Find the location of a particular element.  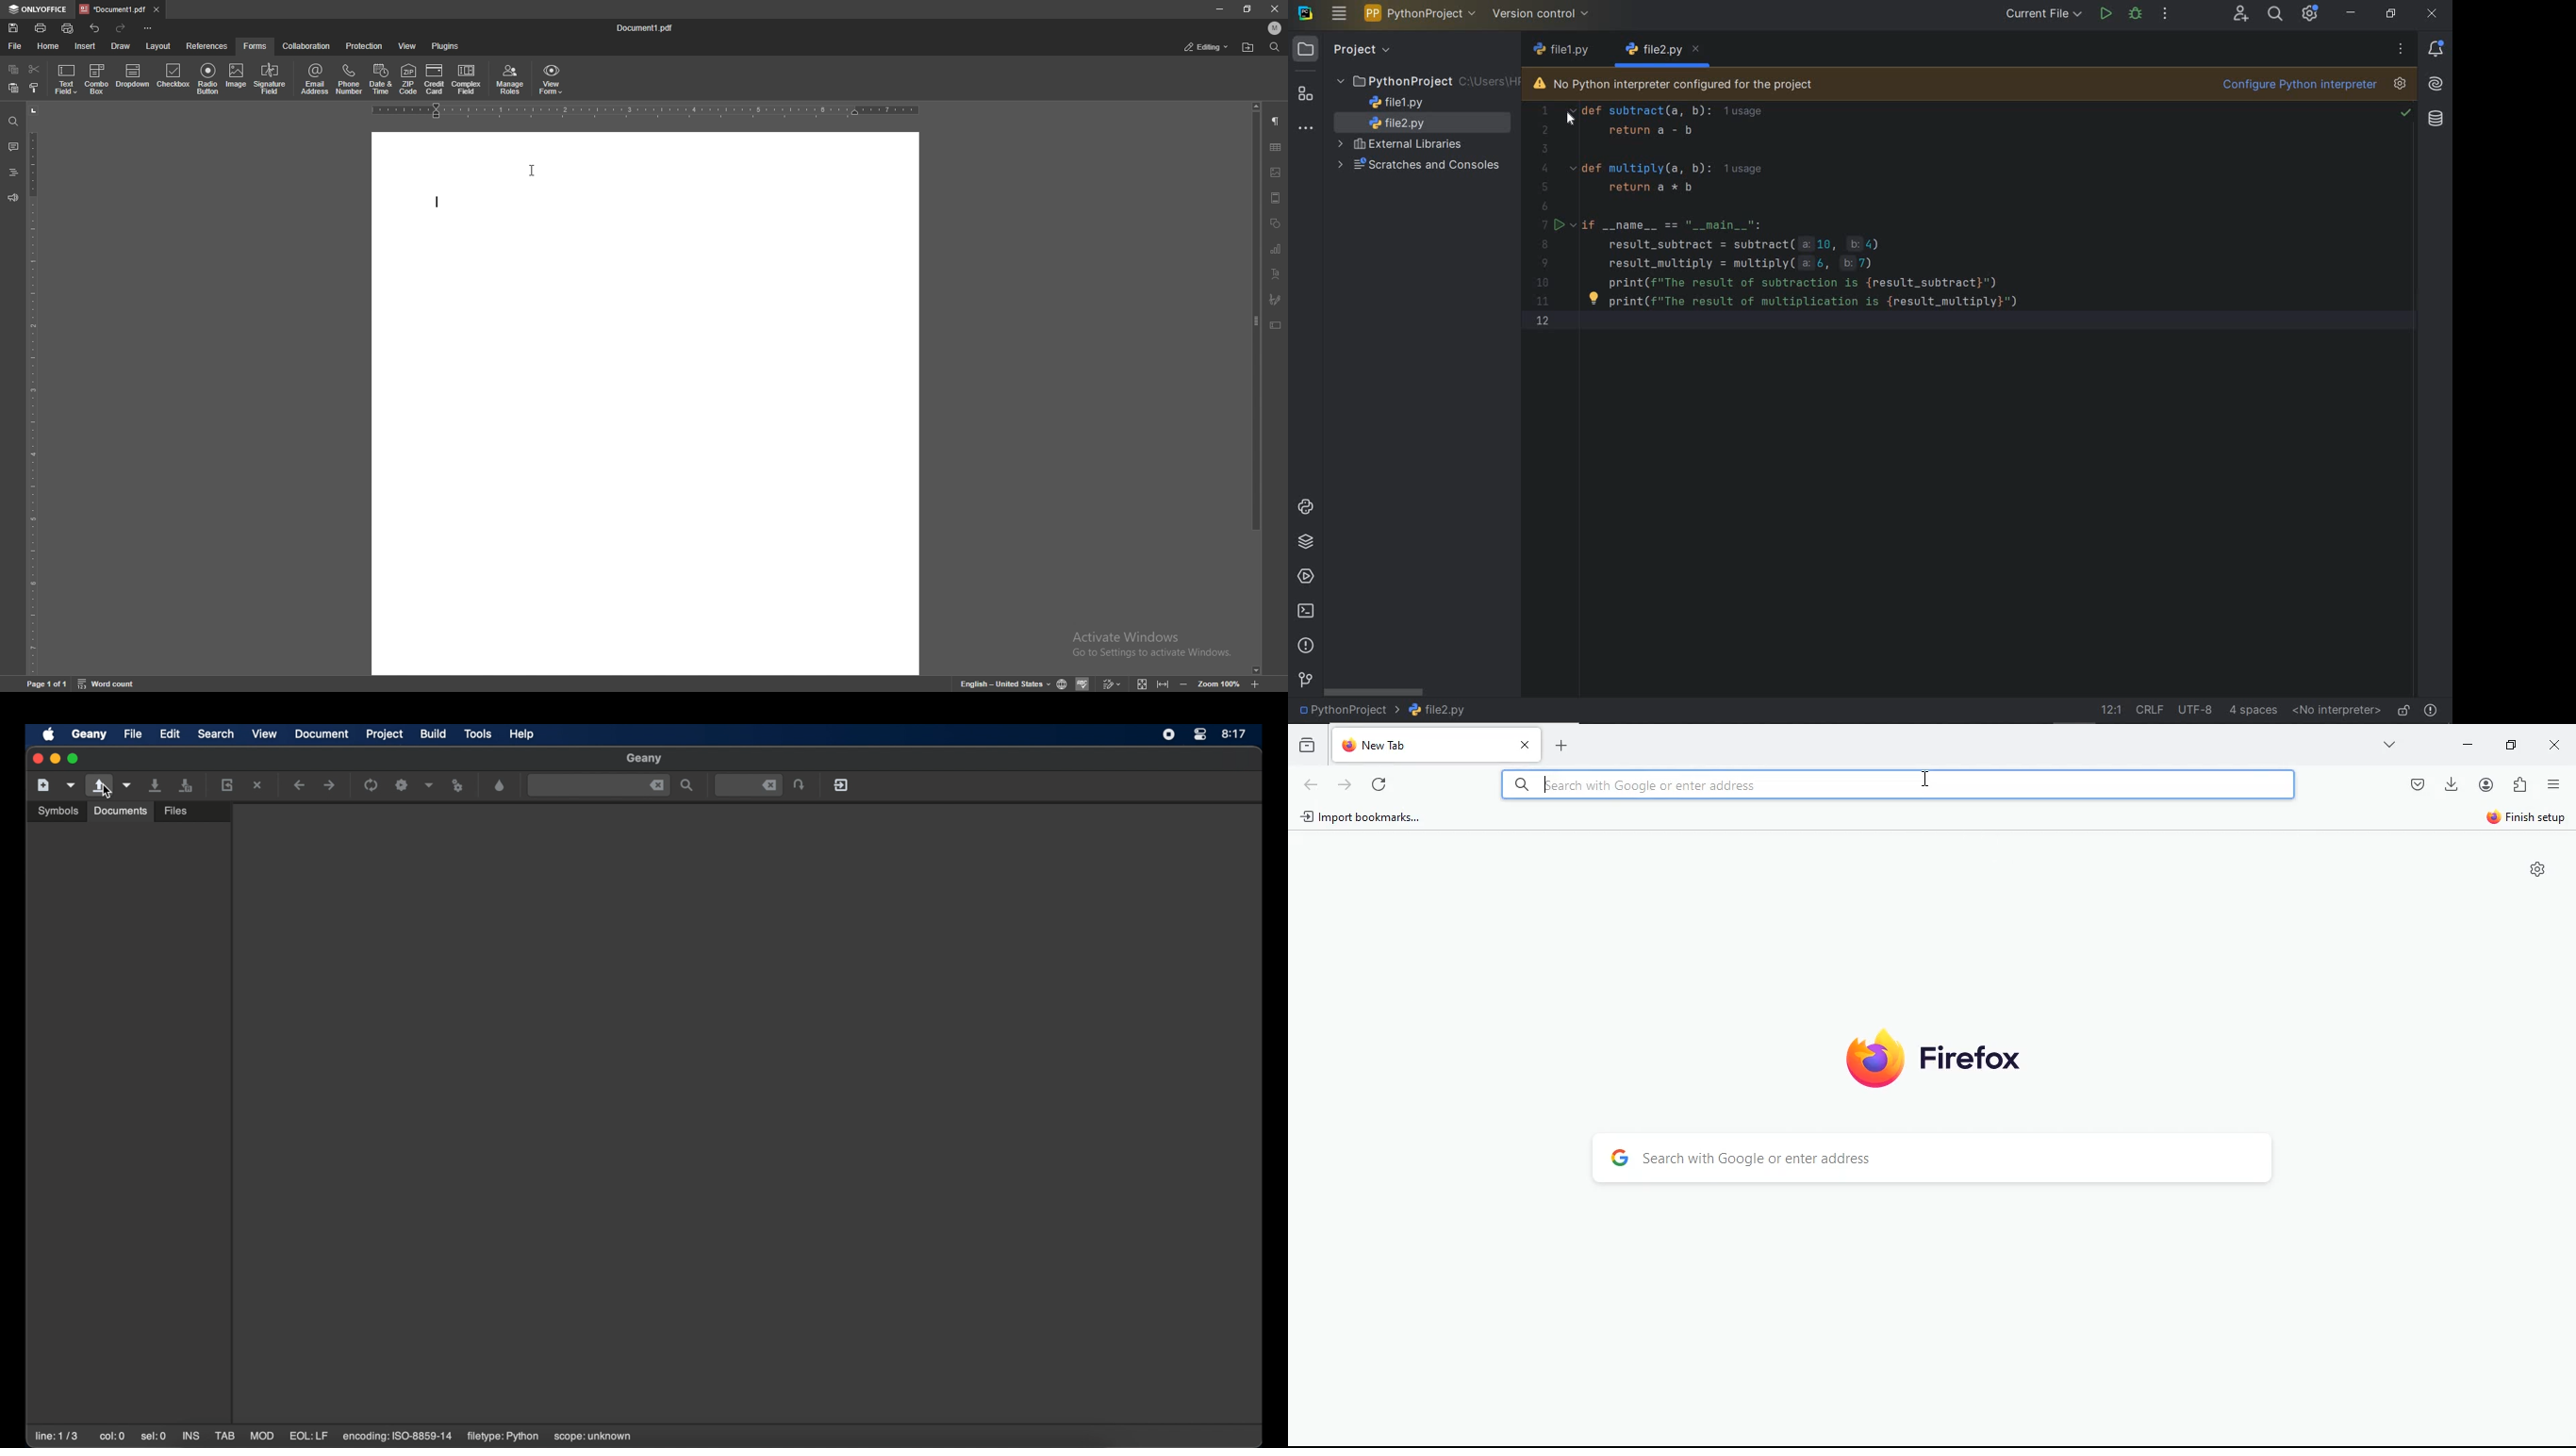

radio button is located at coordinates (208, 77).